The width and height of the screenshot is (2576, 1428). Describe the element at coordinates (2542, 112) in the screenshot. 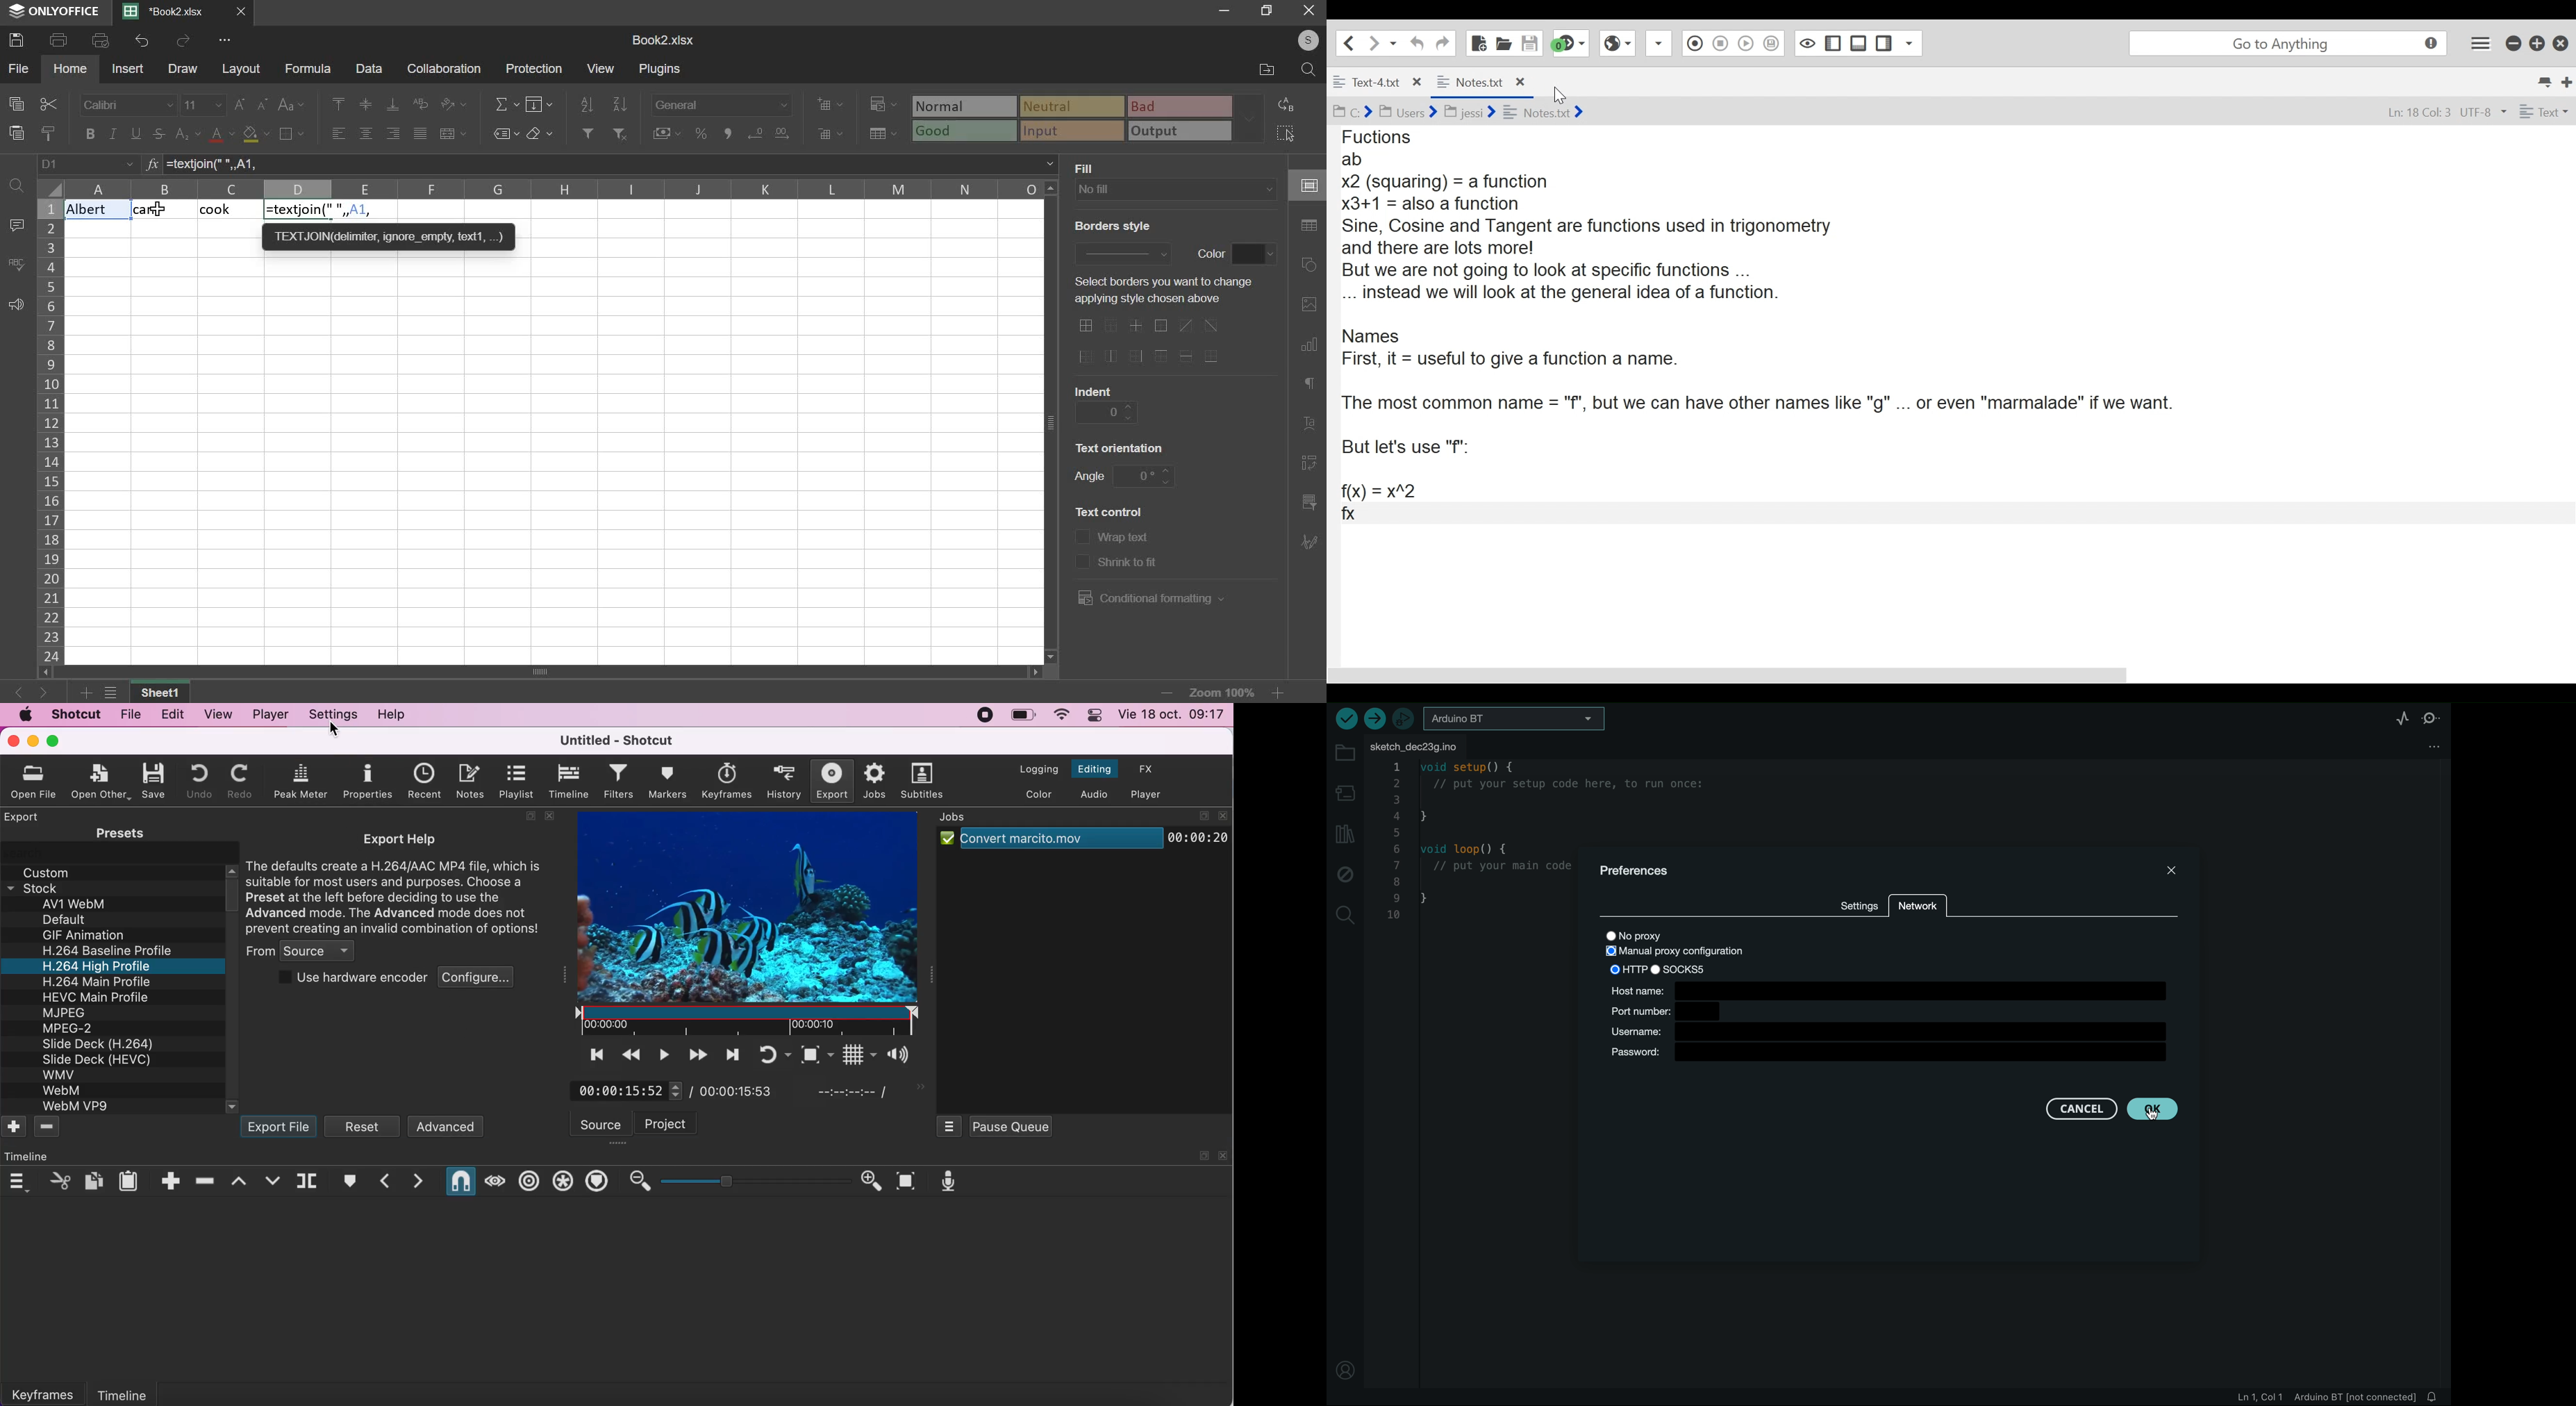

I see `text` at that location.